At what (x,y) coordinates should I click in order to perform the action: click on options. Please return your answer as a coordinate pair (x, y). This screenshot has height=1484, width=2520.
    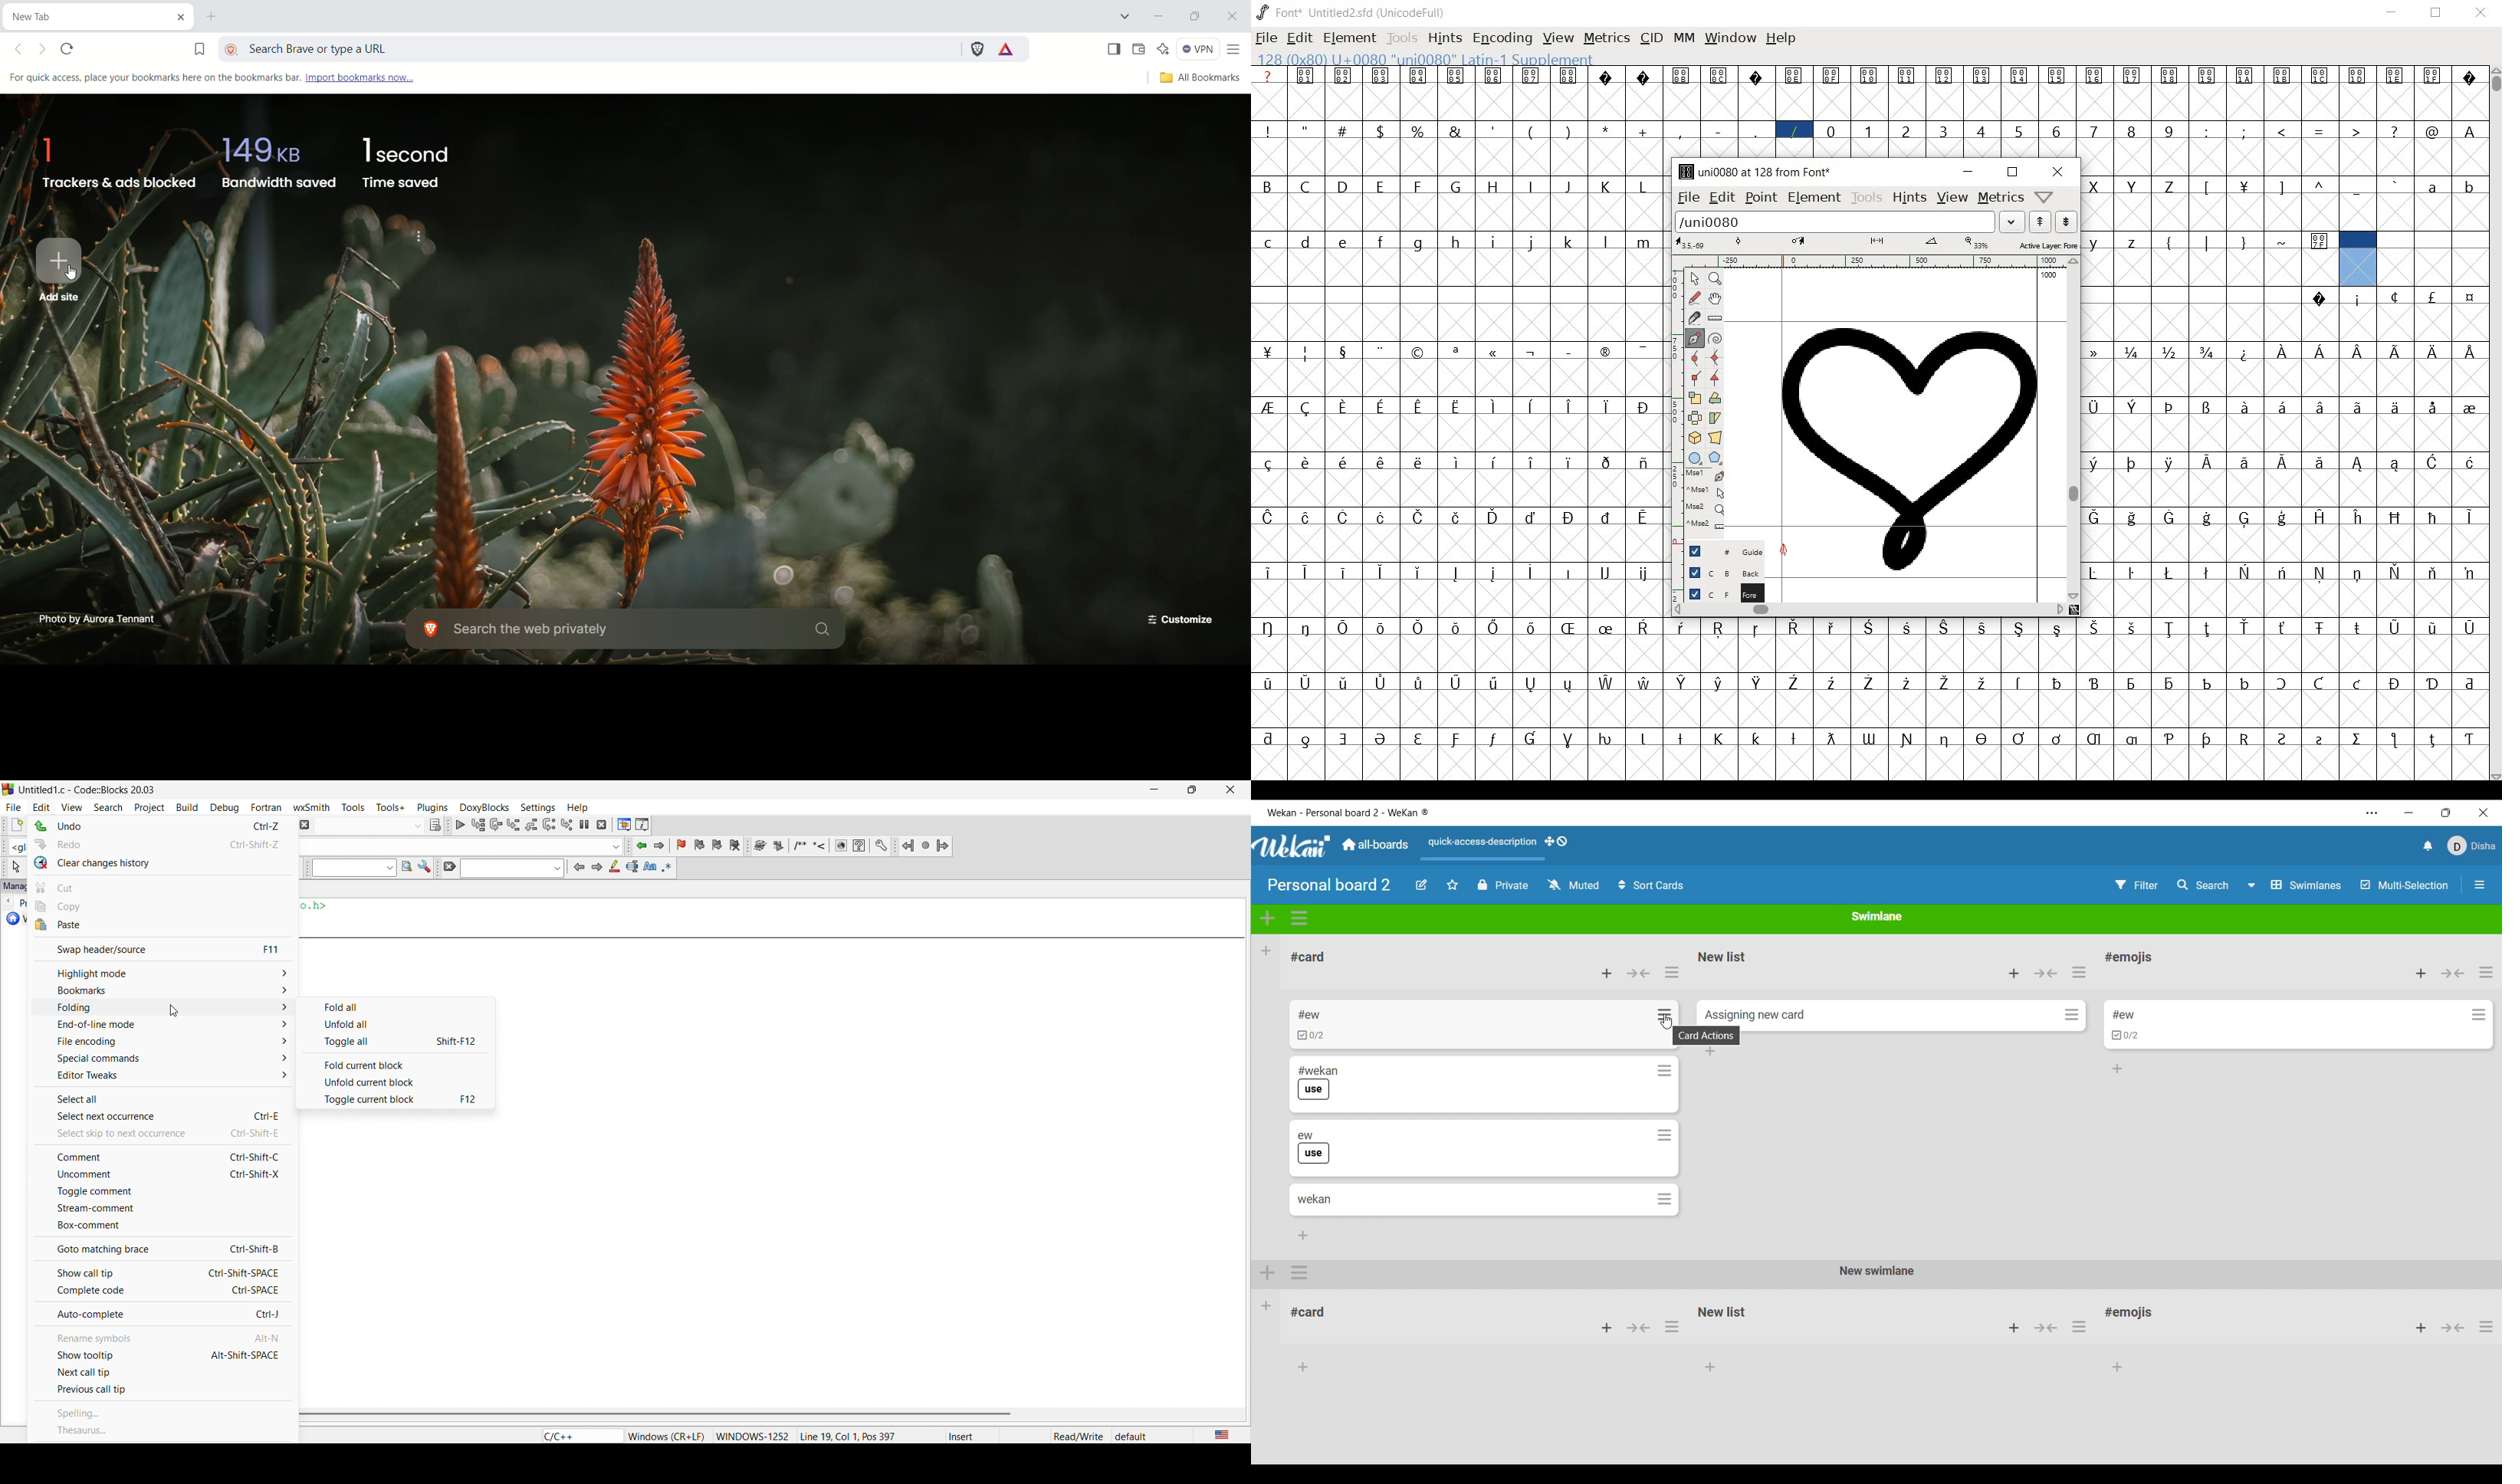
    Looking at the image, I should click on (2486, 1331).